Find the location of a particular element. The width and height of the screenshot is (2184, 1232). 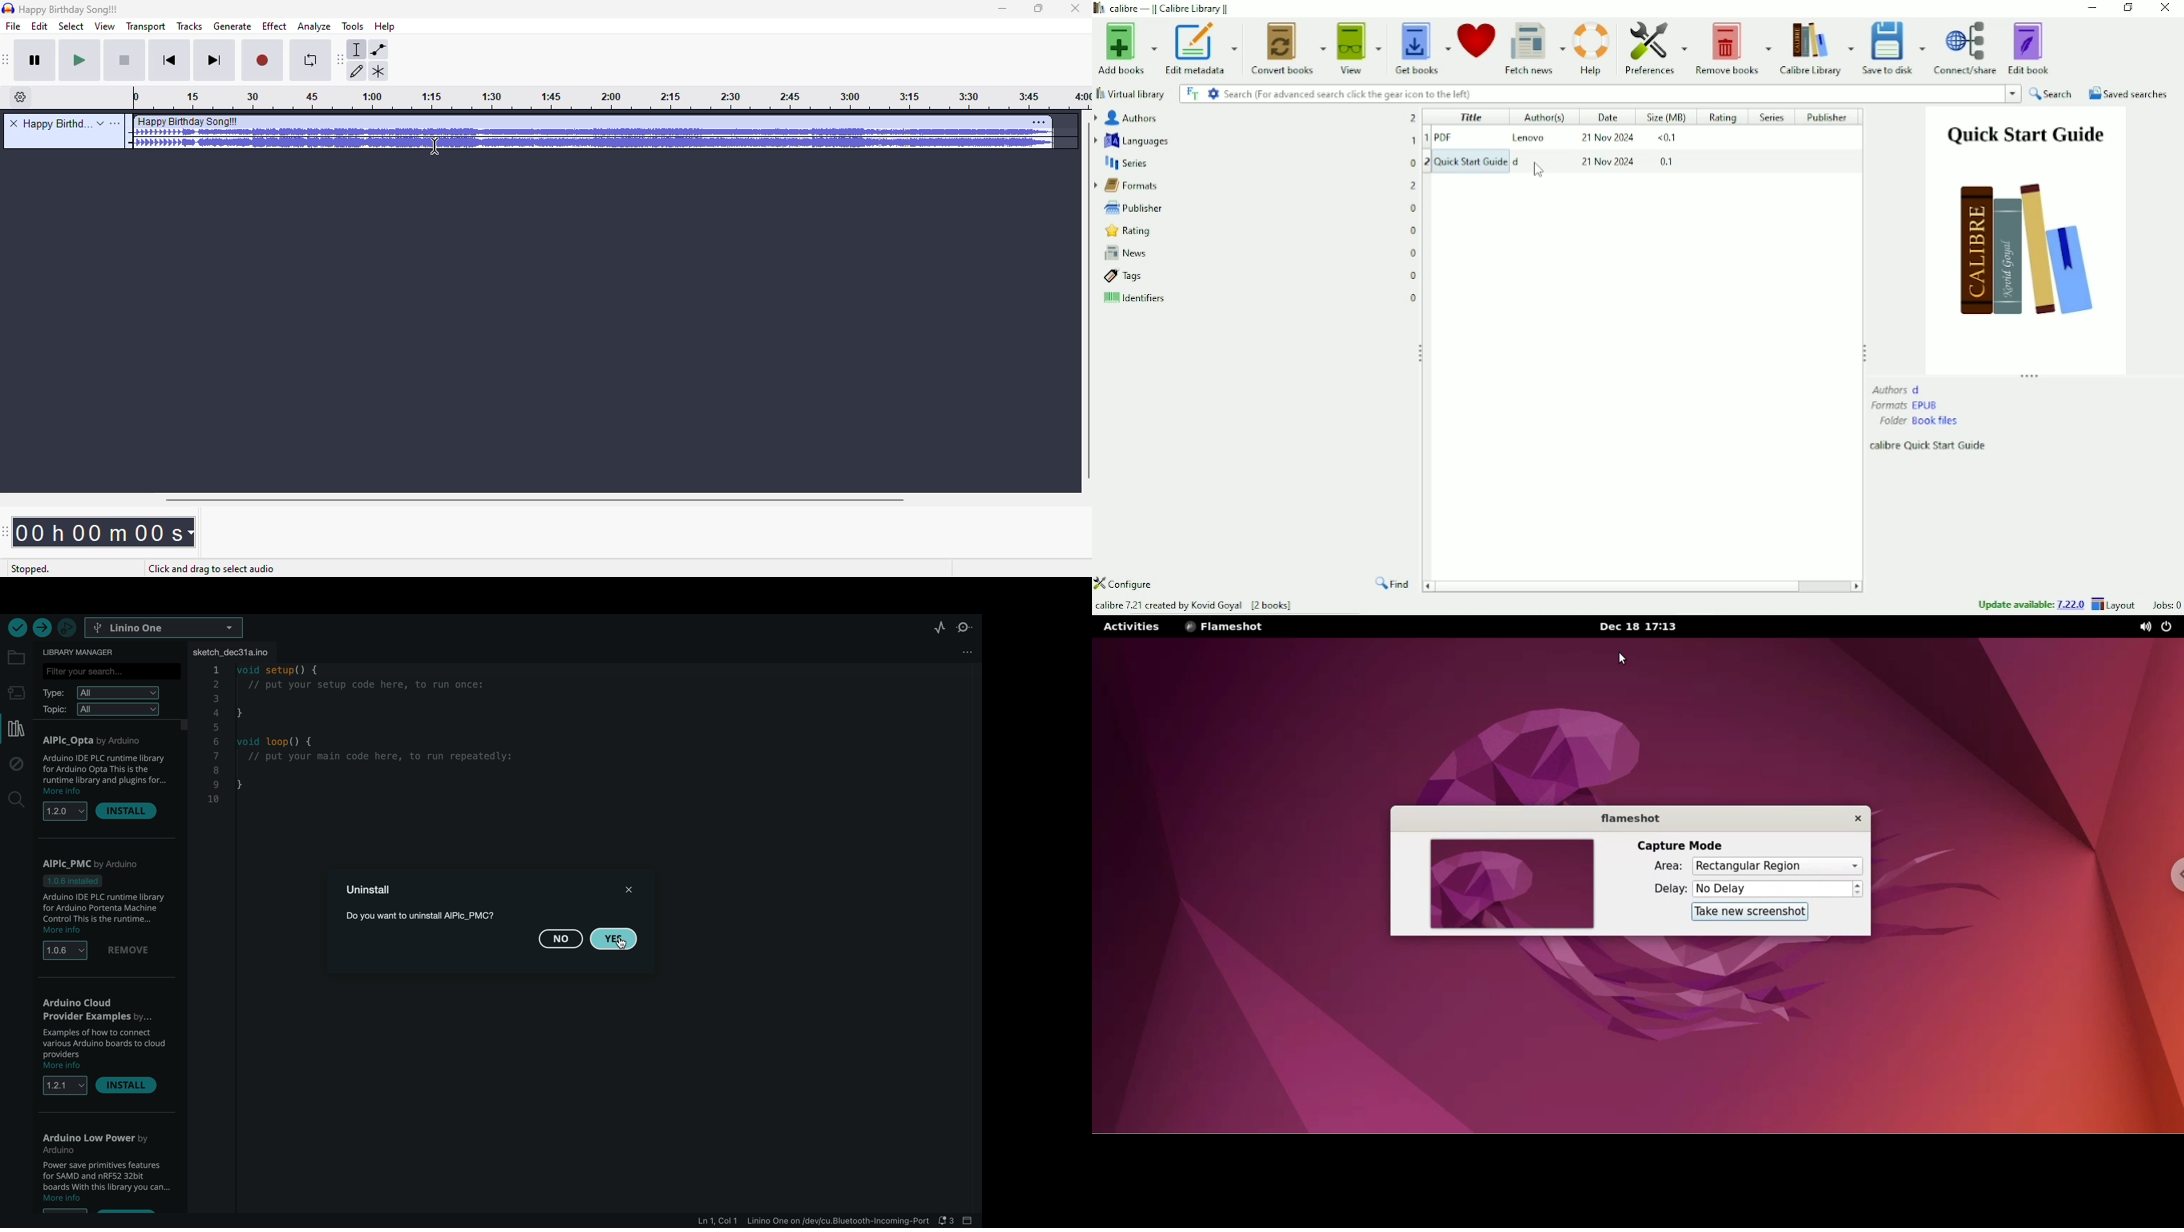

timeline is located at coordinates (612, 99).